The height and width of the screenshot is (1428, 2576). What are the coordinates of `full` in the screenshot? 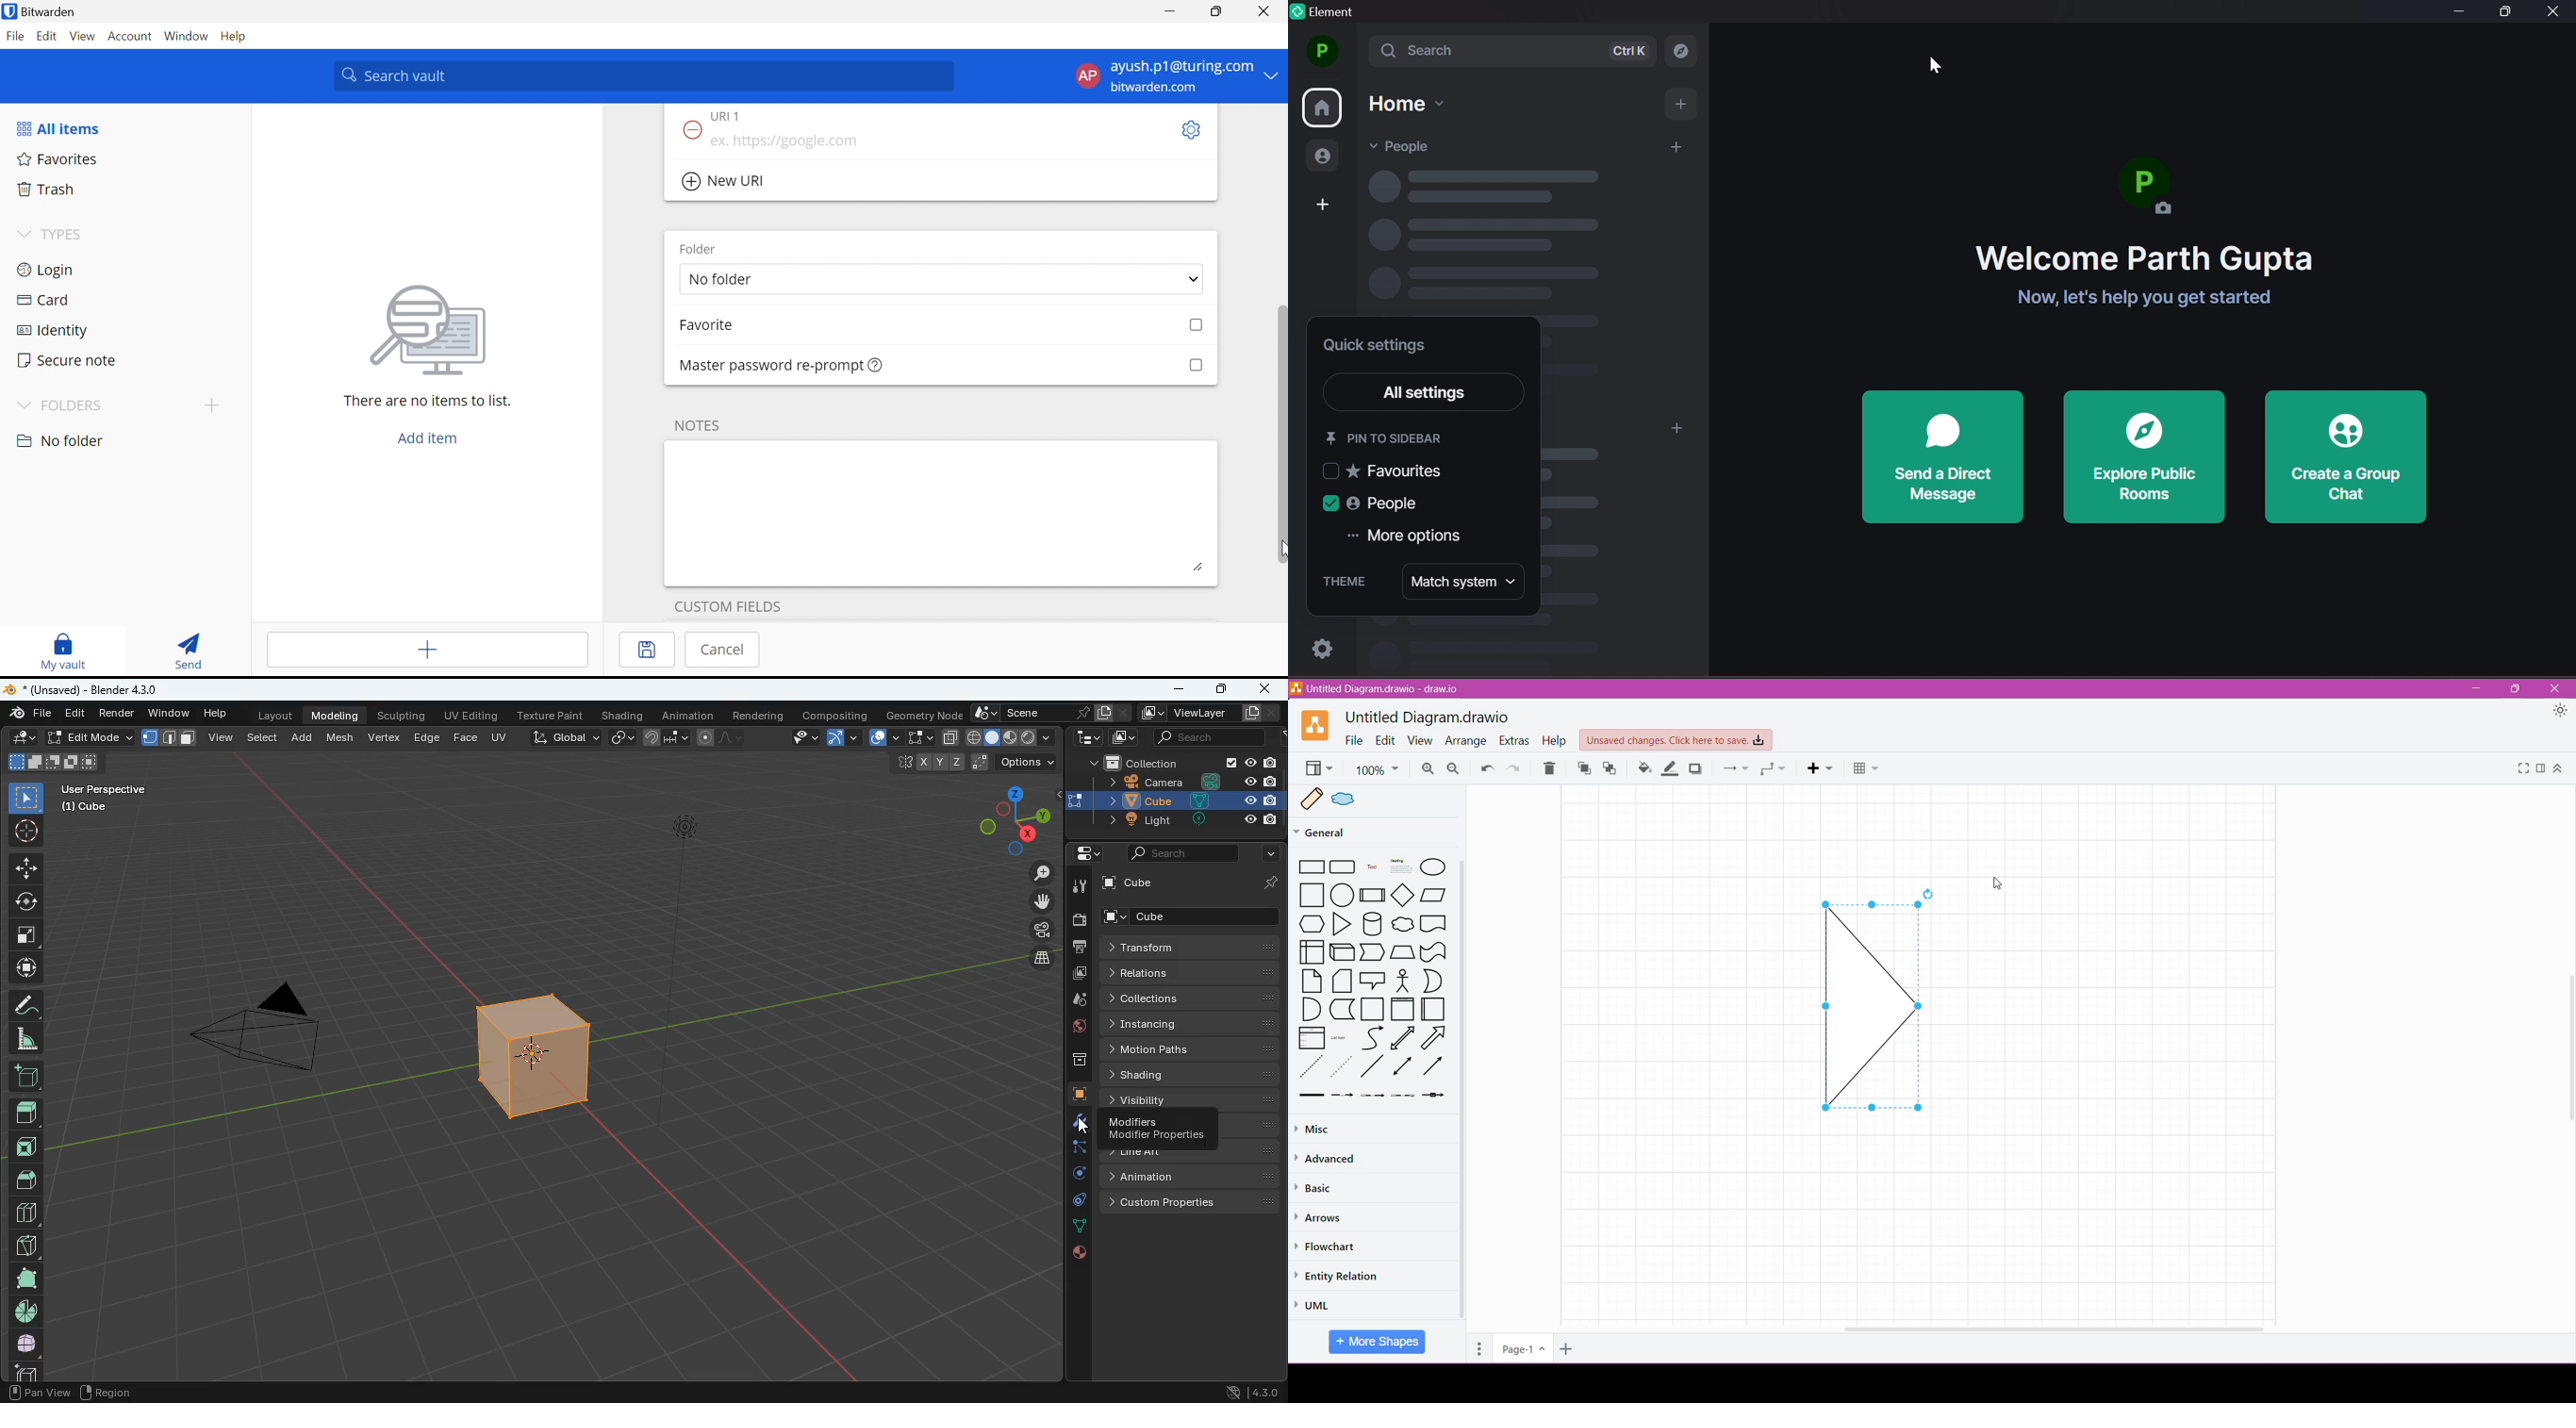 It's located at (25, 1279).